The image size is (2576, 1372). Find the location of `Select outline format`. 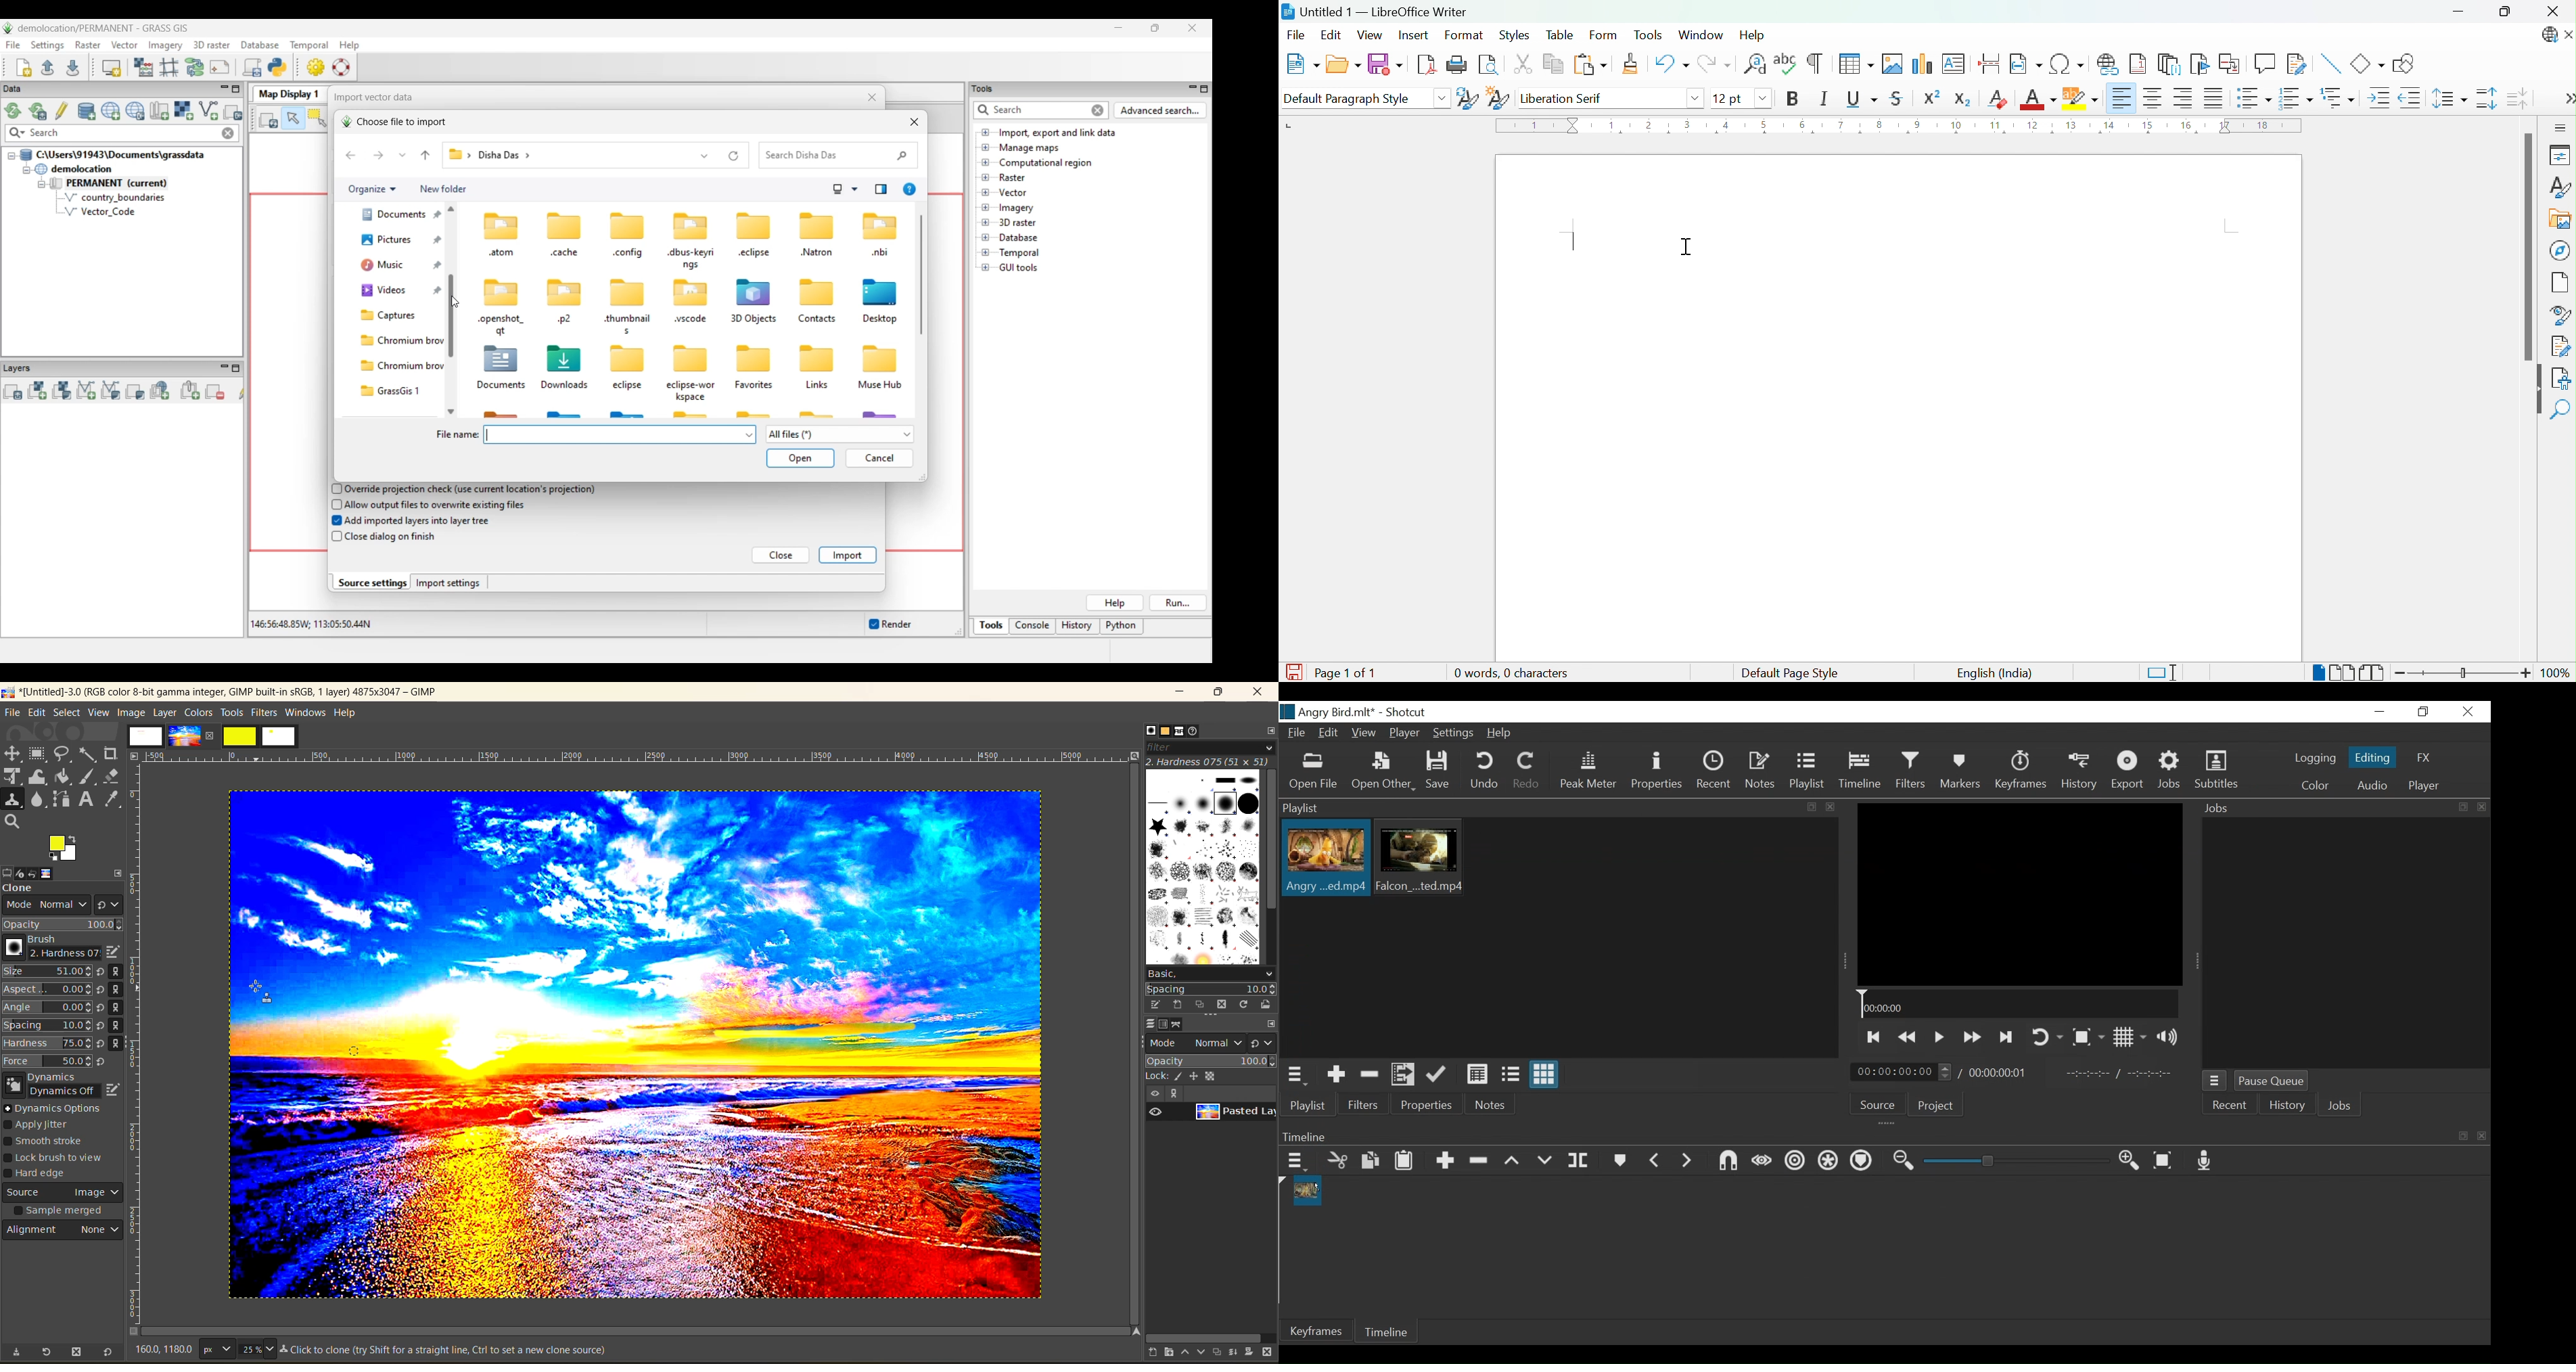

Select outline format is located at coordinates (2339, 99).